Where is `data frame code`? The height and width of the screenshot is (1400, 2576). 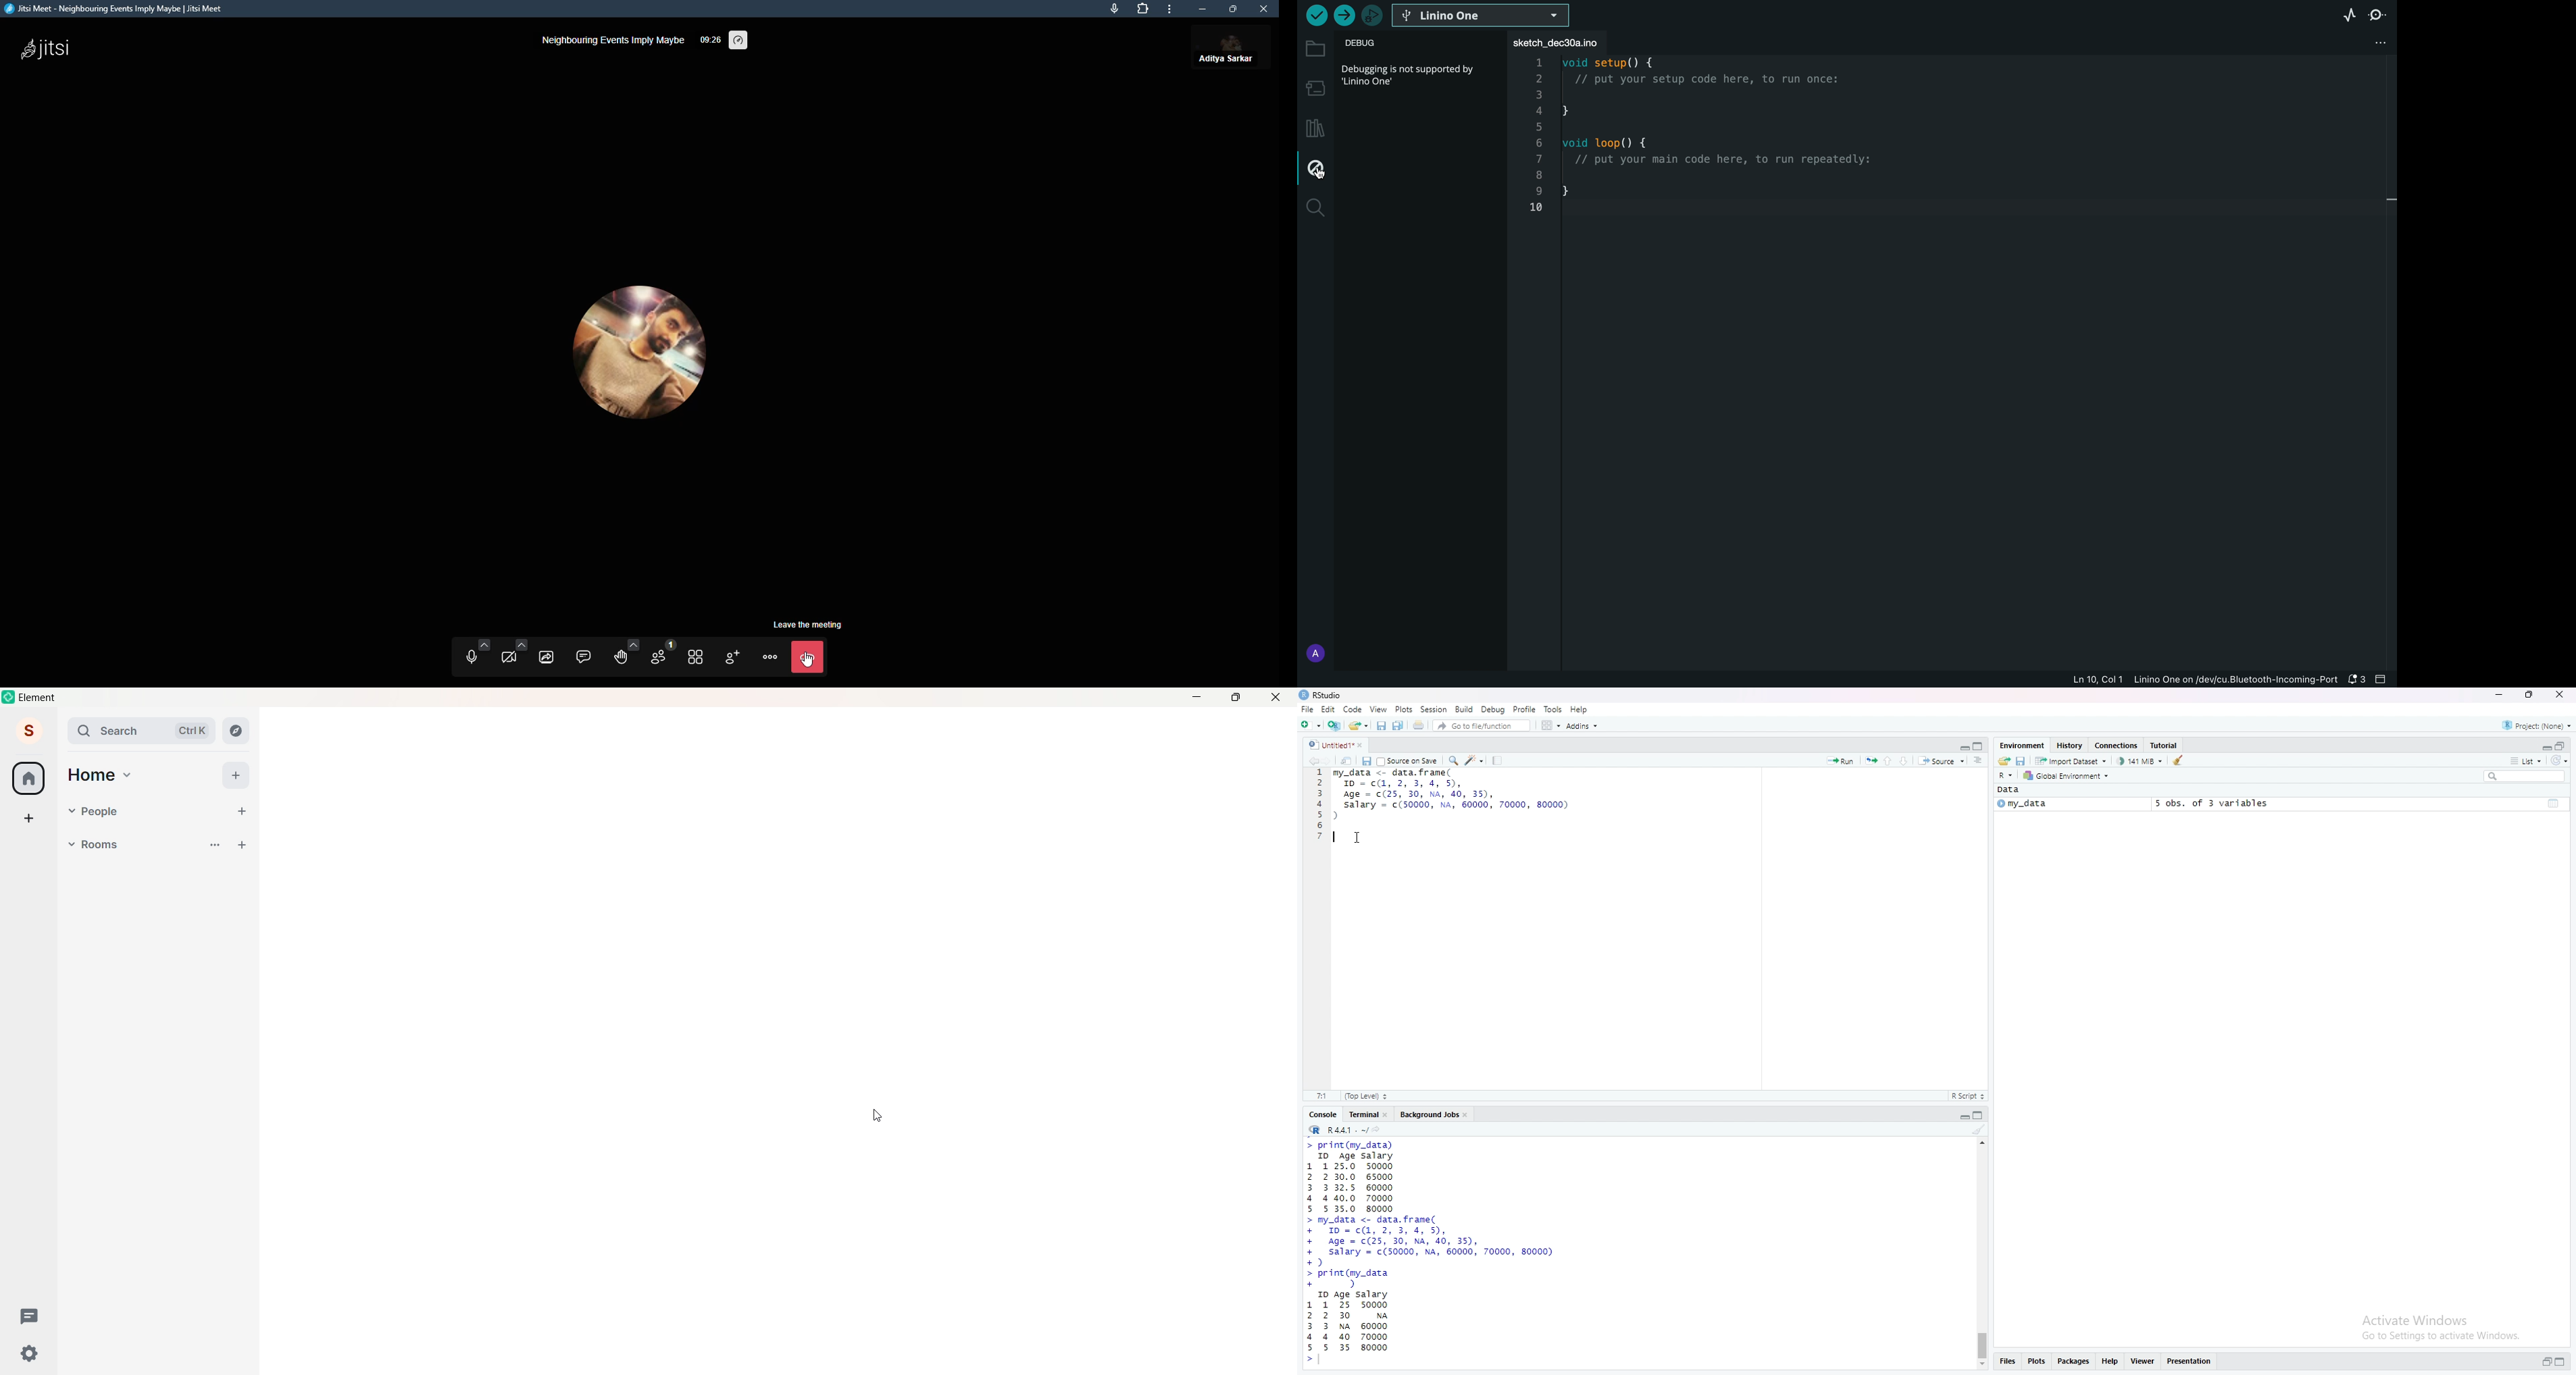 data frame code is located at coordinates (1452, 796).